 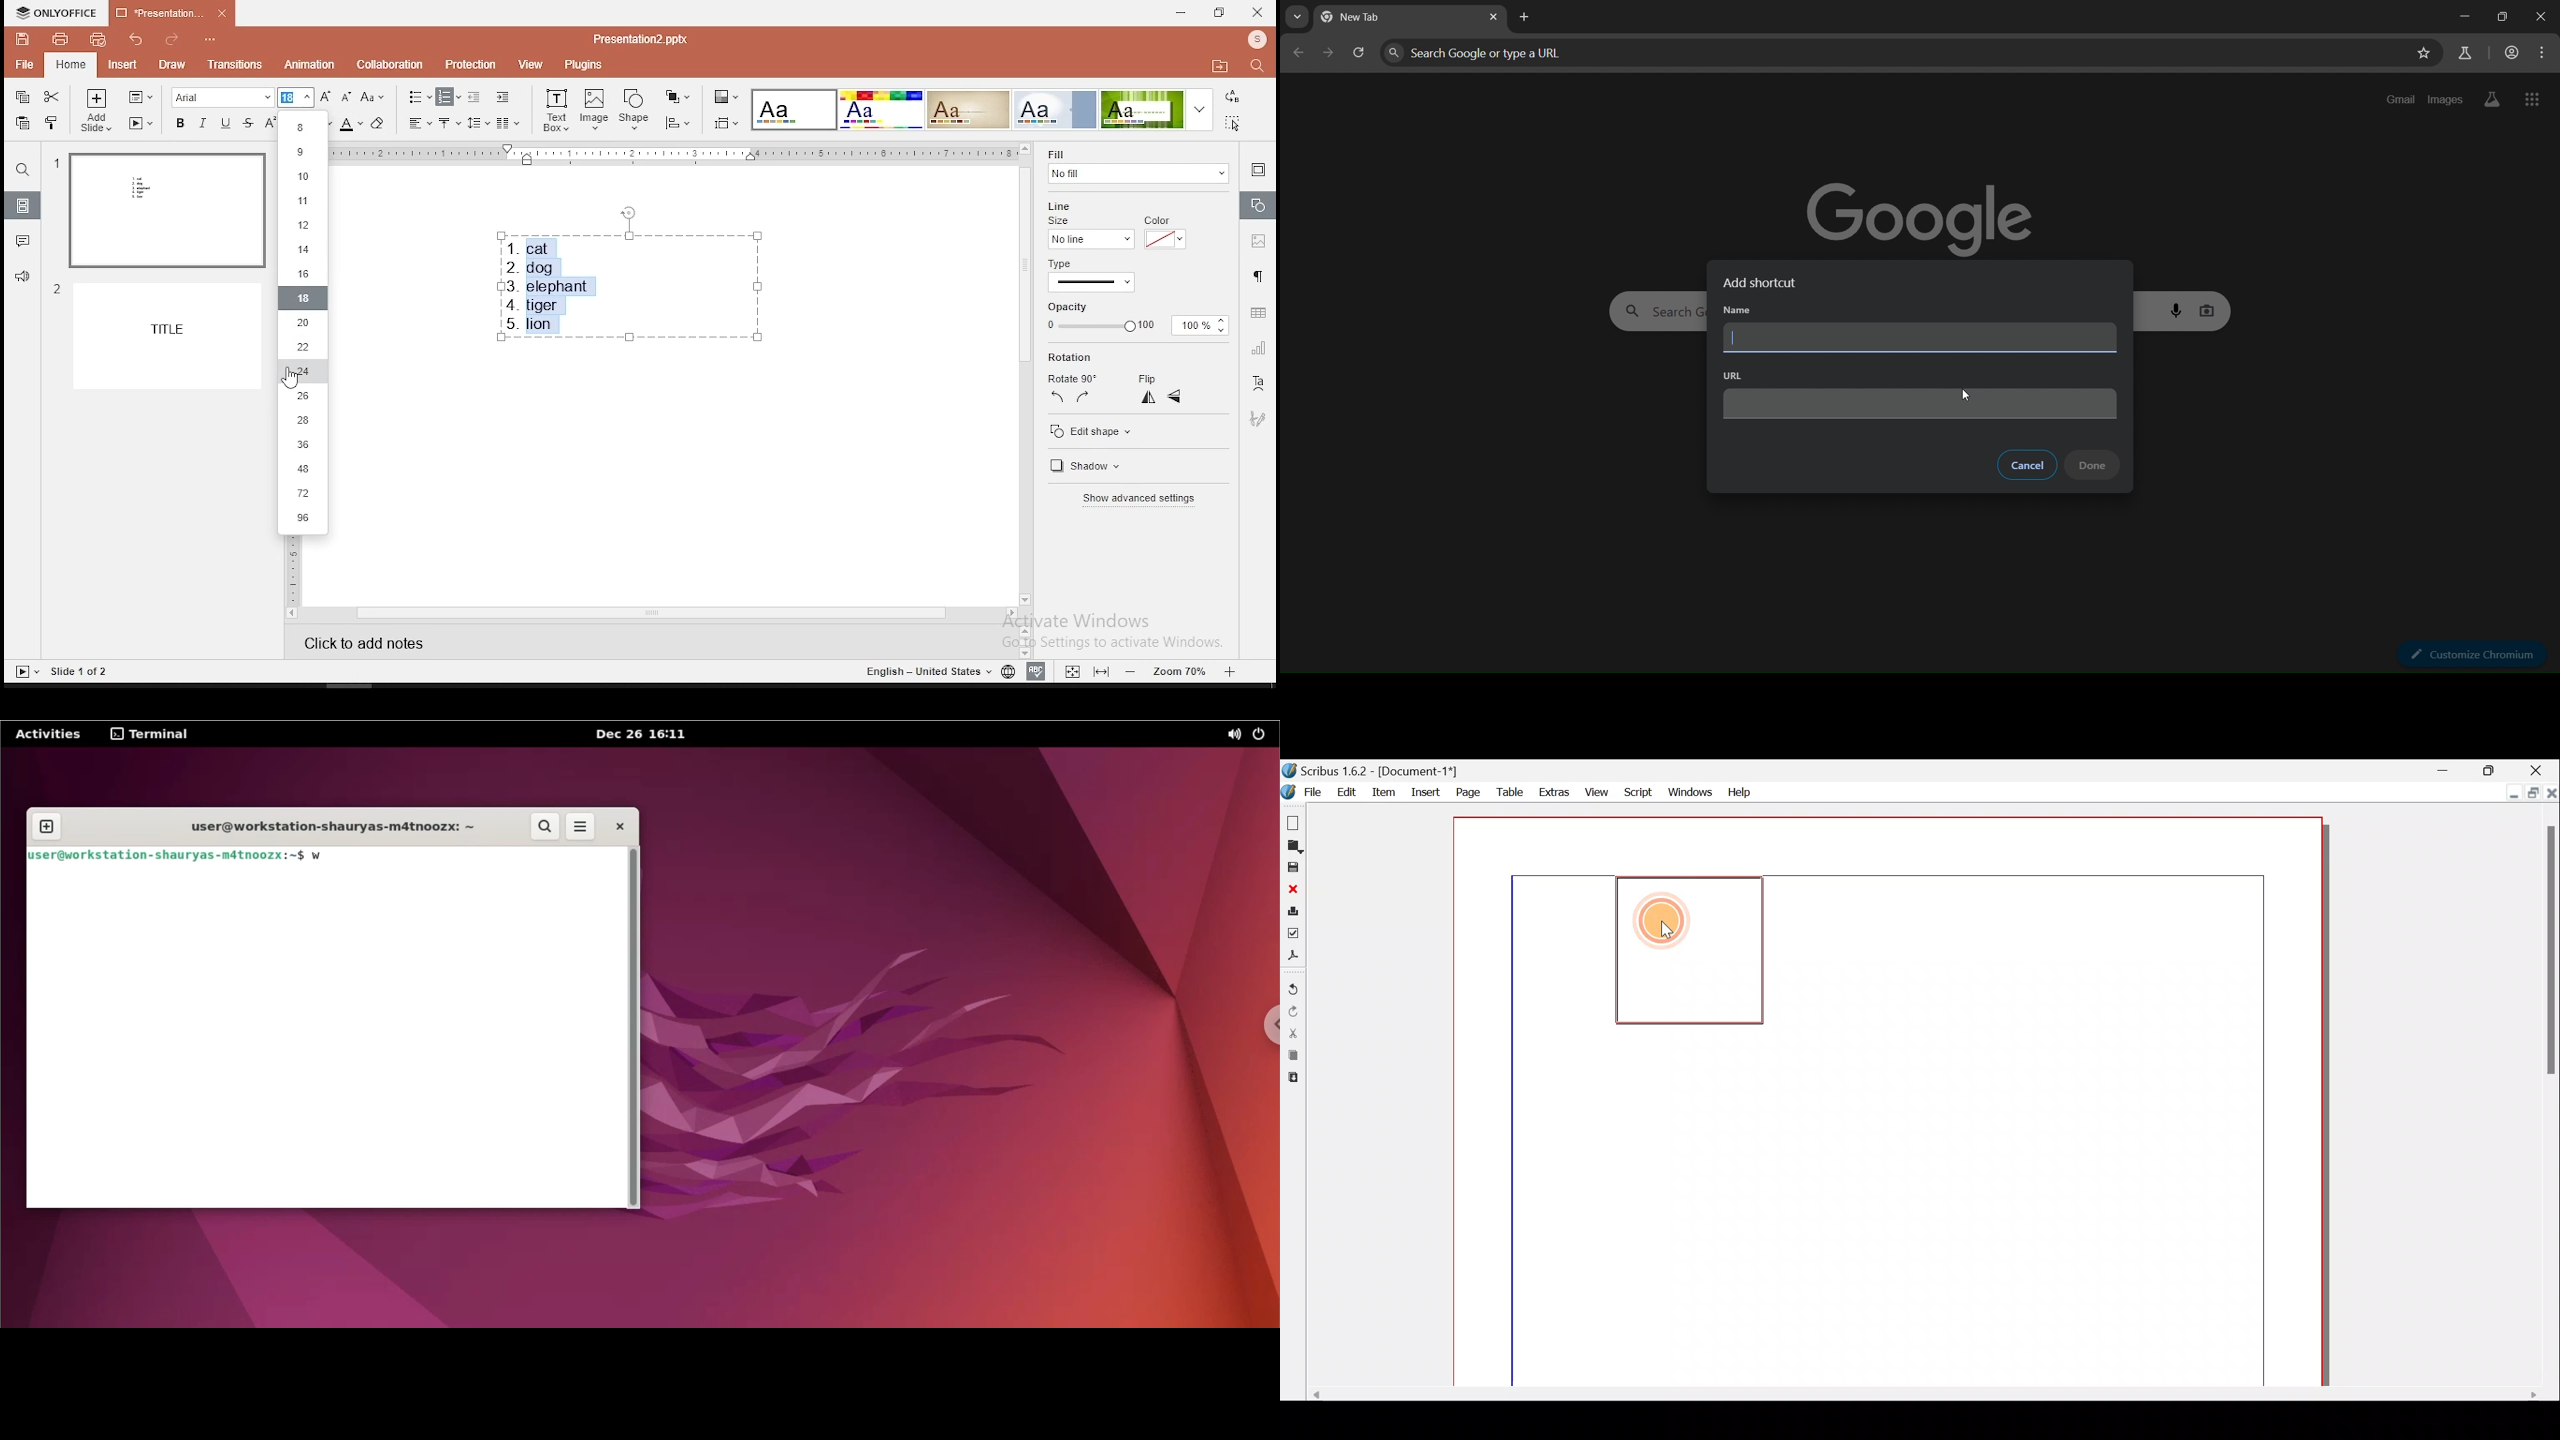 What do you see at coordinates (2209, 309) in the screenshot?
I see `image search` at bounding box center [2209, 309].